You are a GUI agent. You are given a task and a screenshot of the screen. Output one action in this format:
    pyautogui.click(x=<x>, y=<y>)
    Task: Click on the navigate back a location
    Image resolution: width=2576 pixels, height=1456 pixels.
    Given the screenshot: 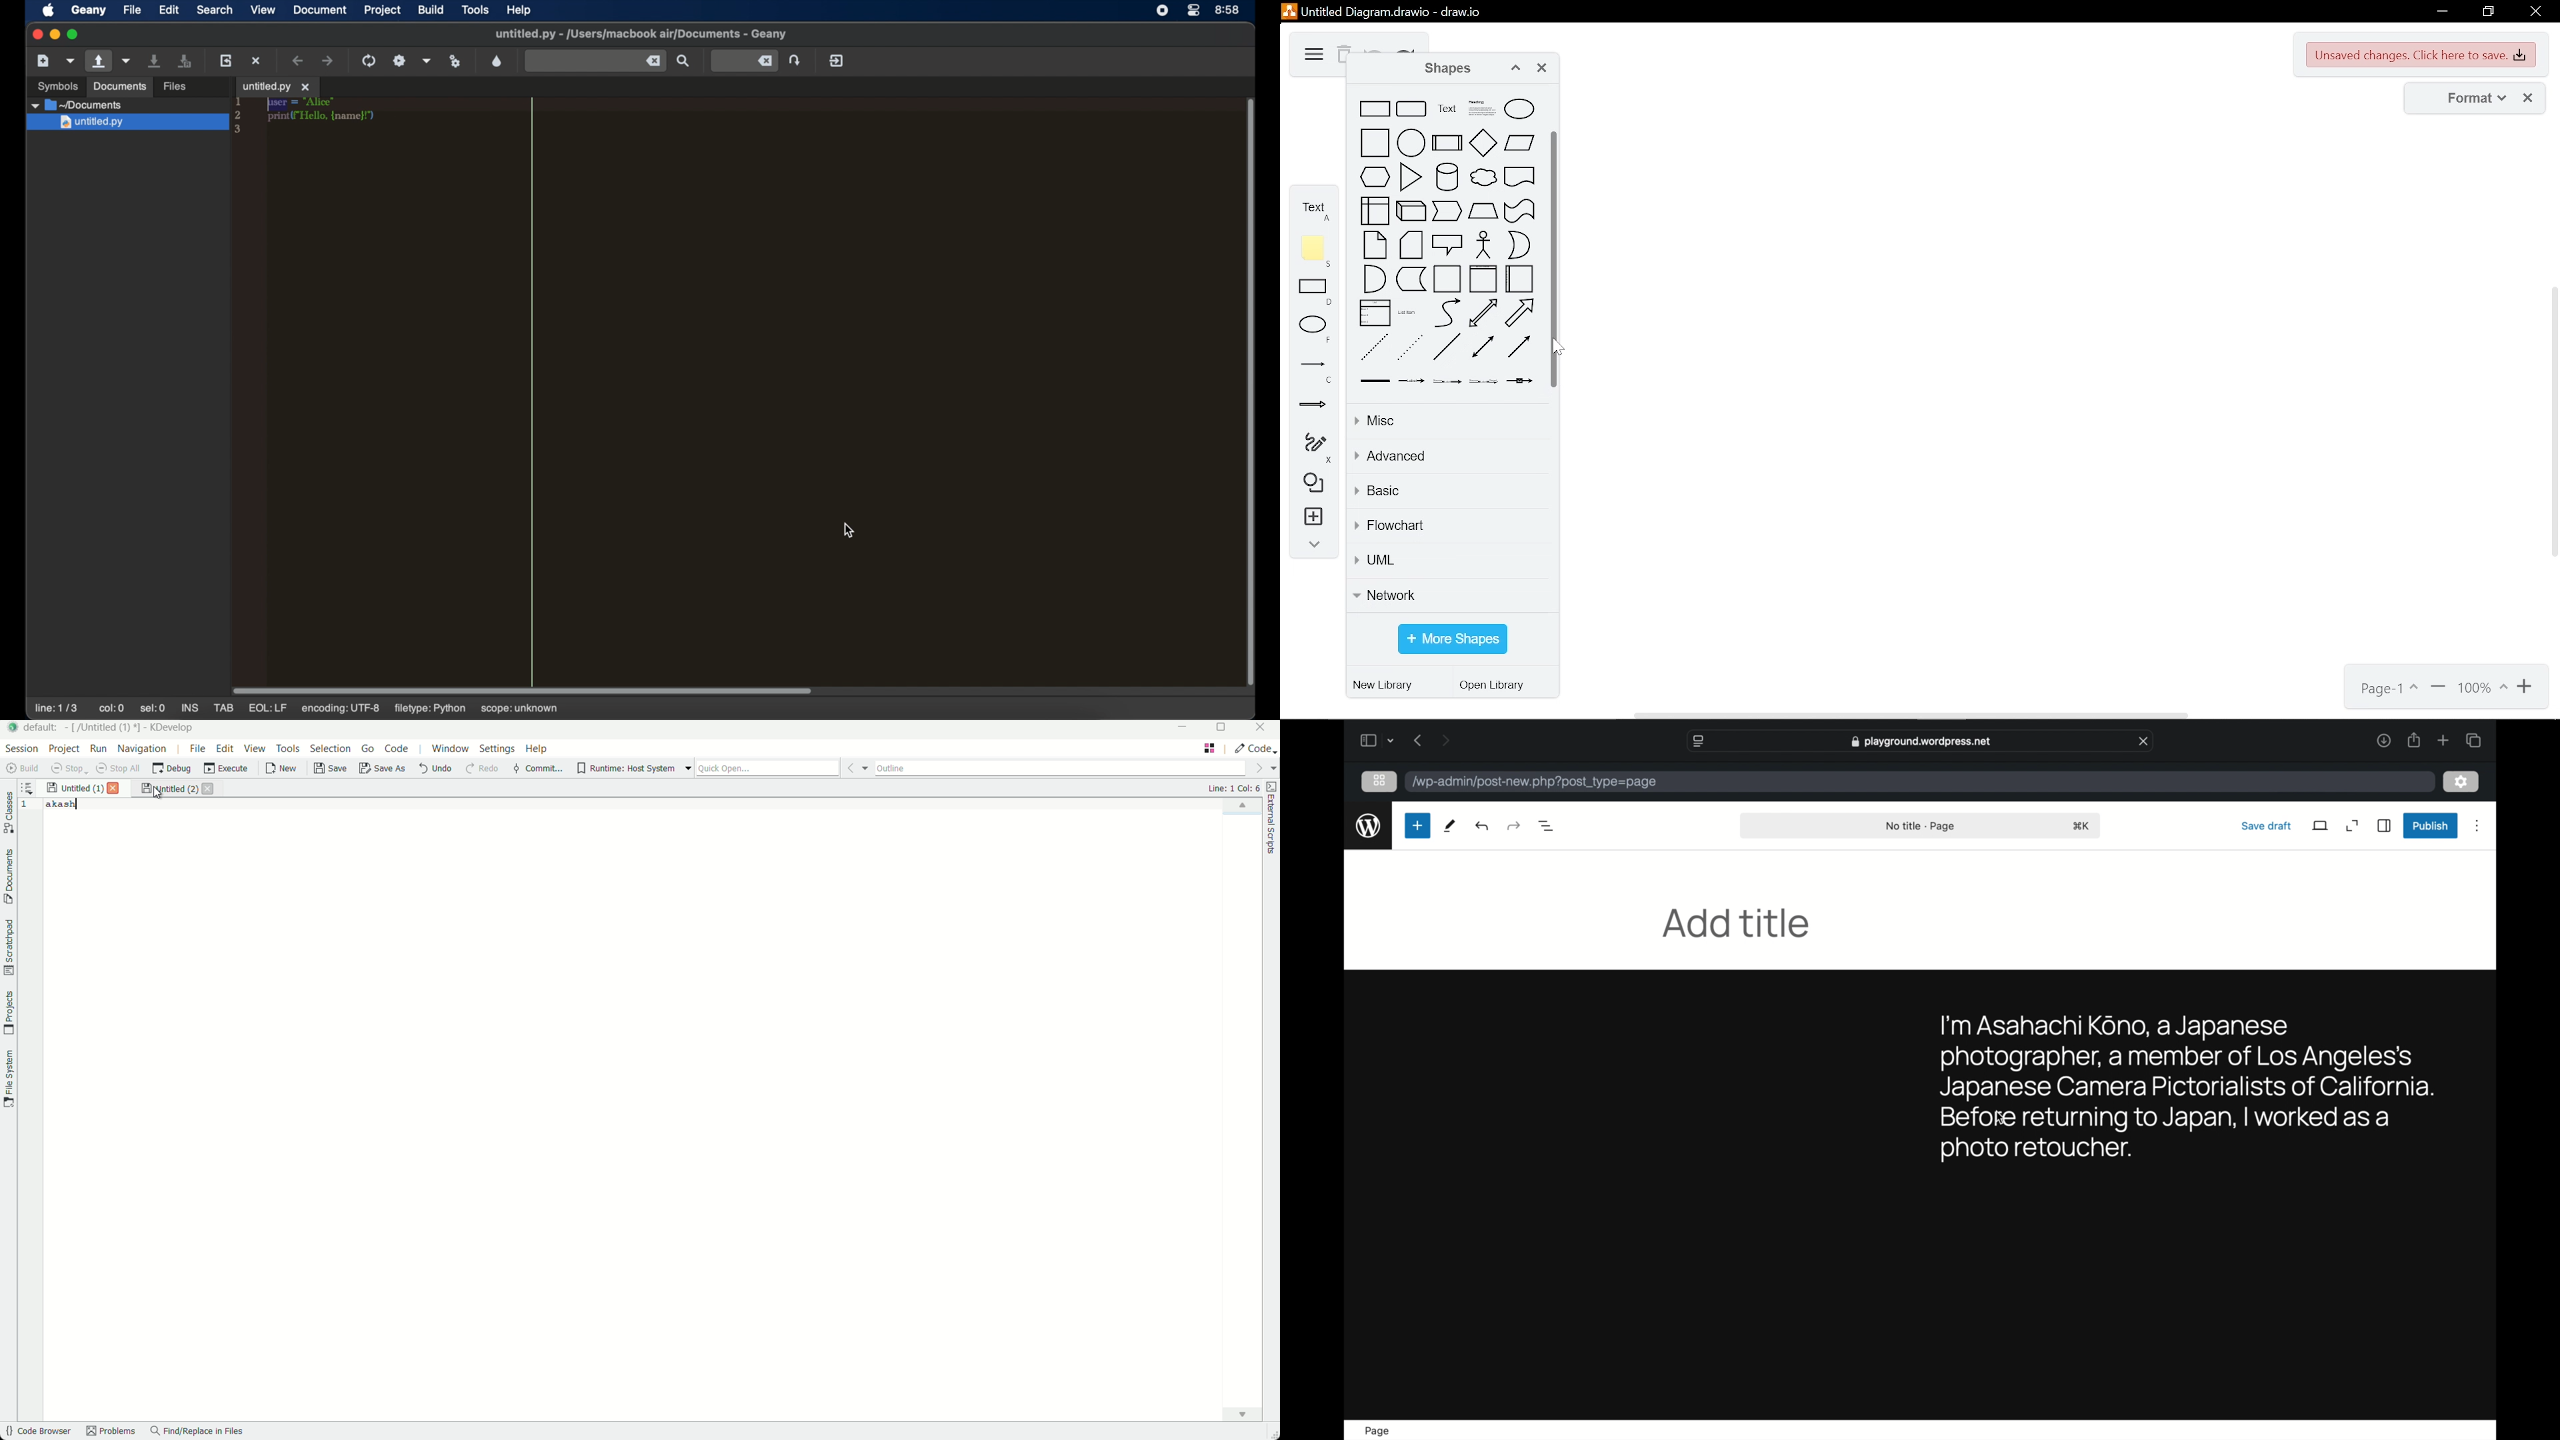 What is the action you would take?
    pyautogui.click(x=299, y=60)
    